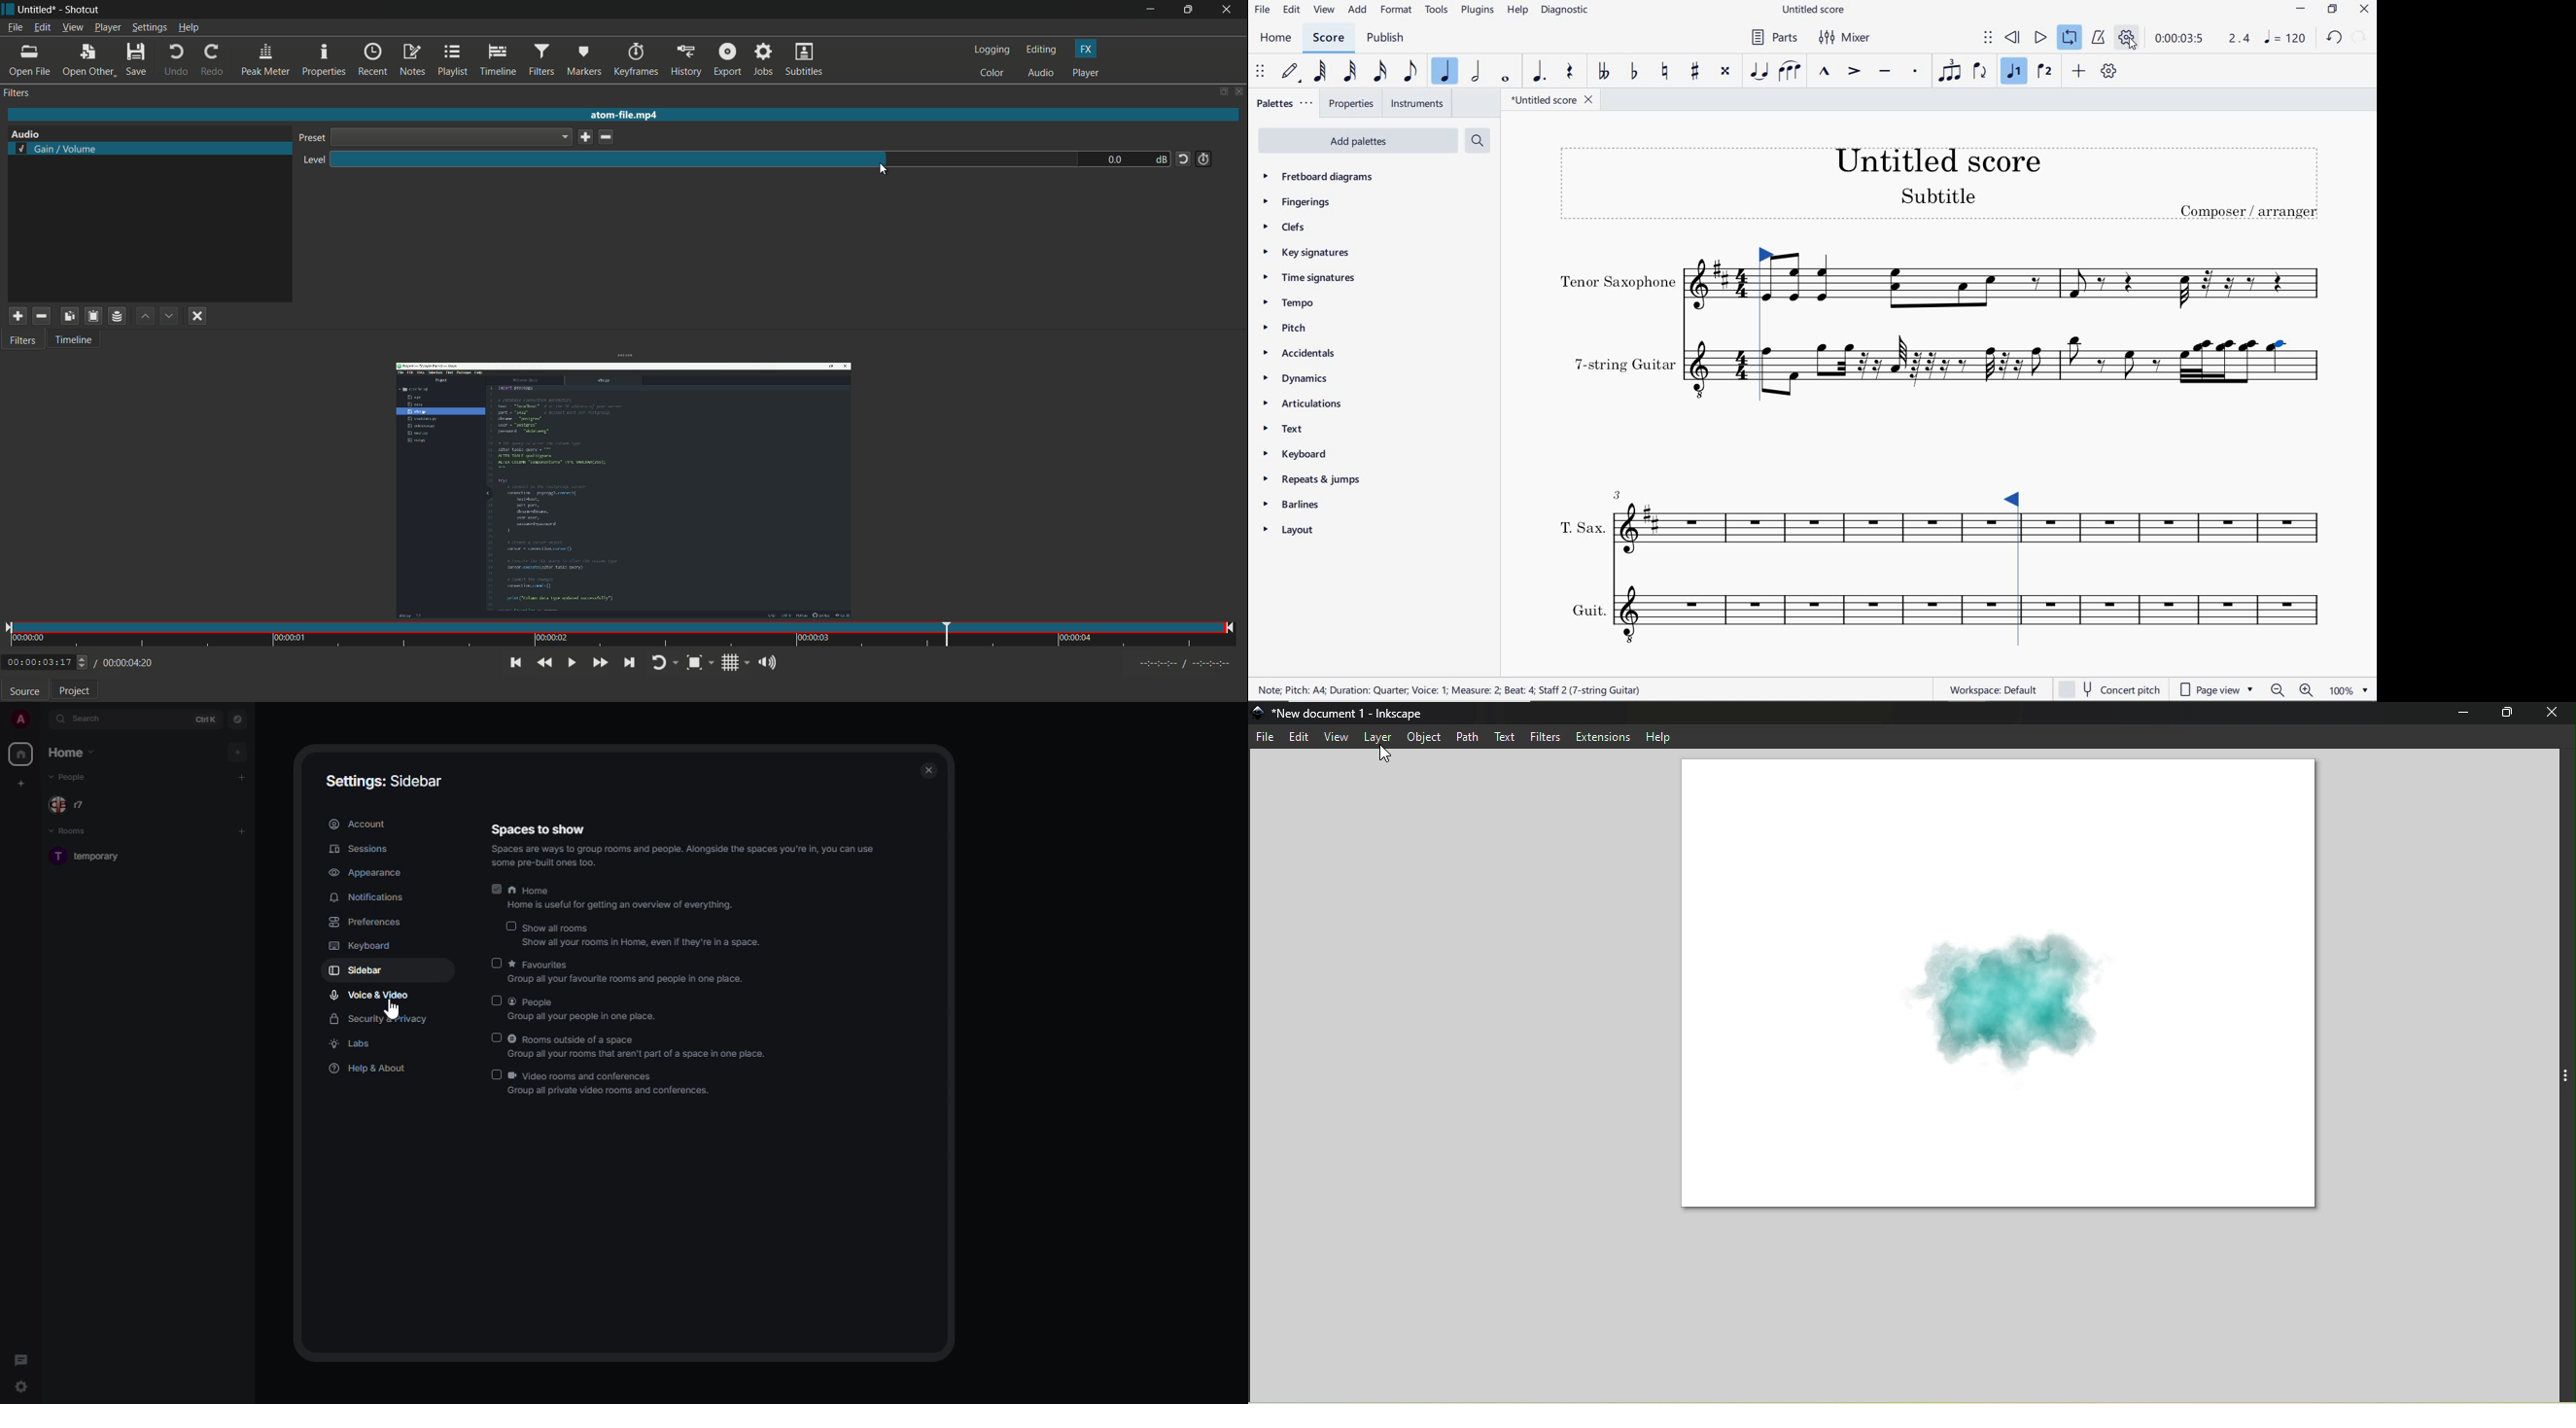 Image resolution: width=2576 pixels, height=1428 pixels. Describe the element at coordinates (2047, 72) in the screenshot. I see `VOICE 2` at that location.